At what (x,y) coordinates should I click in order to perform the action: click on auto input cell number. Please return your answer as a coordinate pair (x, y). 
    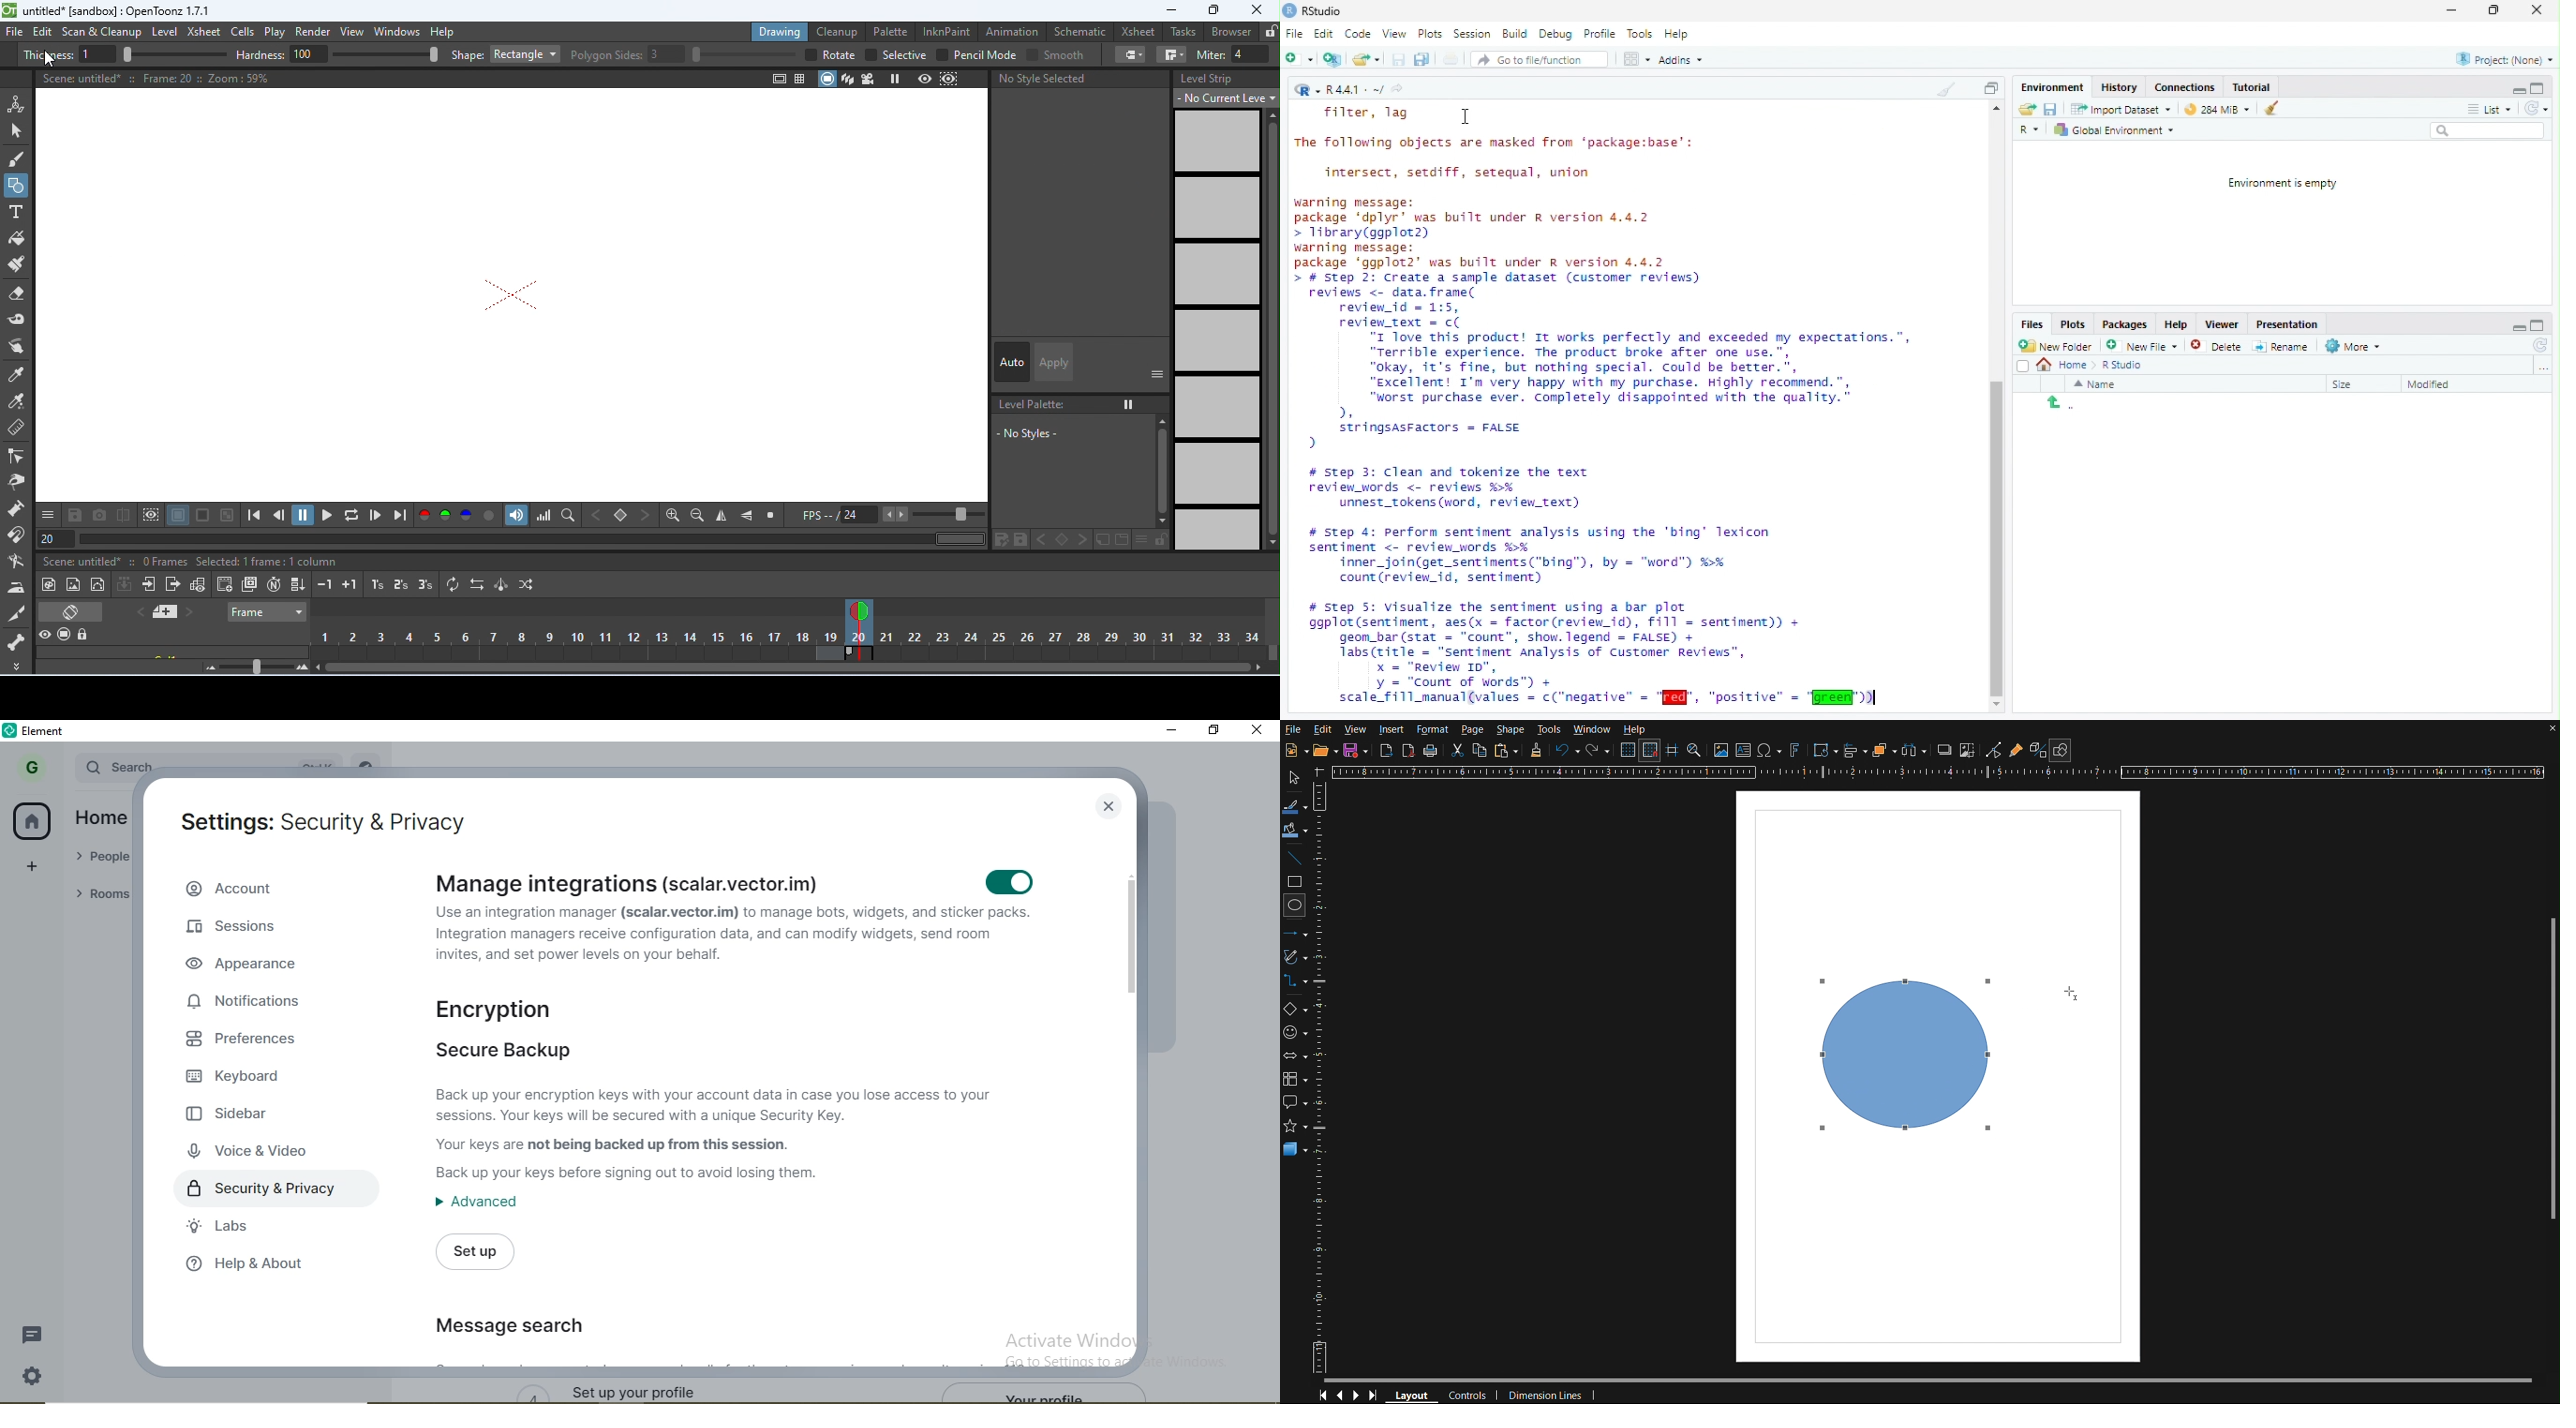
    Looking at the image, I should click on (277, 587).